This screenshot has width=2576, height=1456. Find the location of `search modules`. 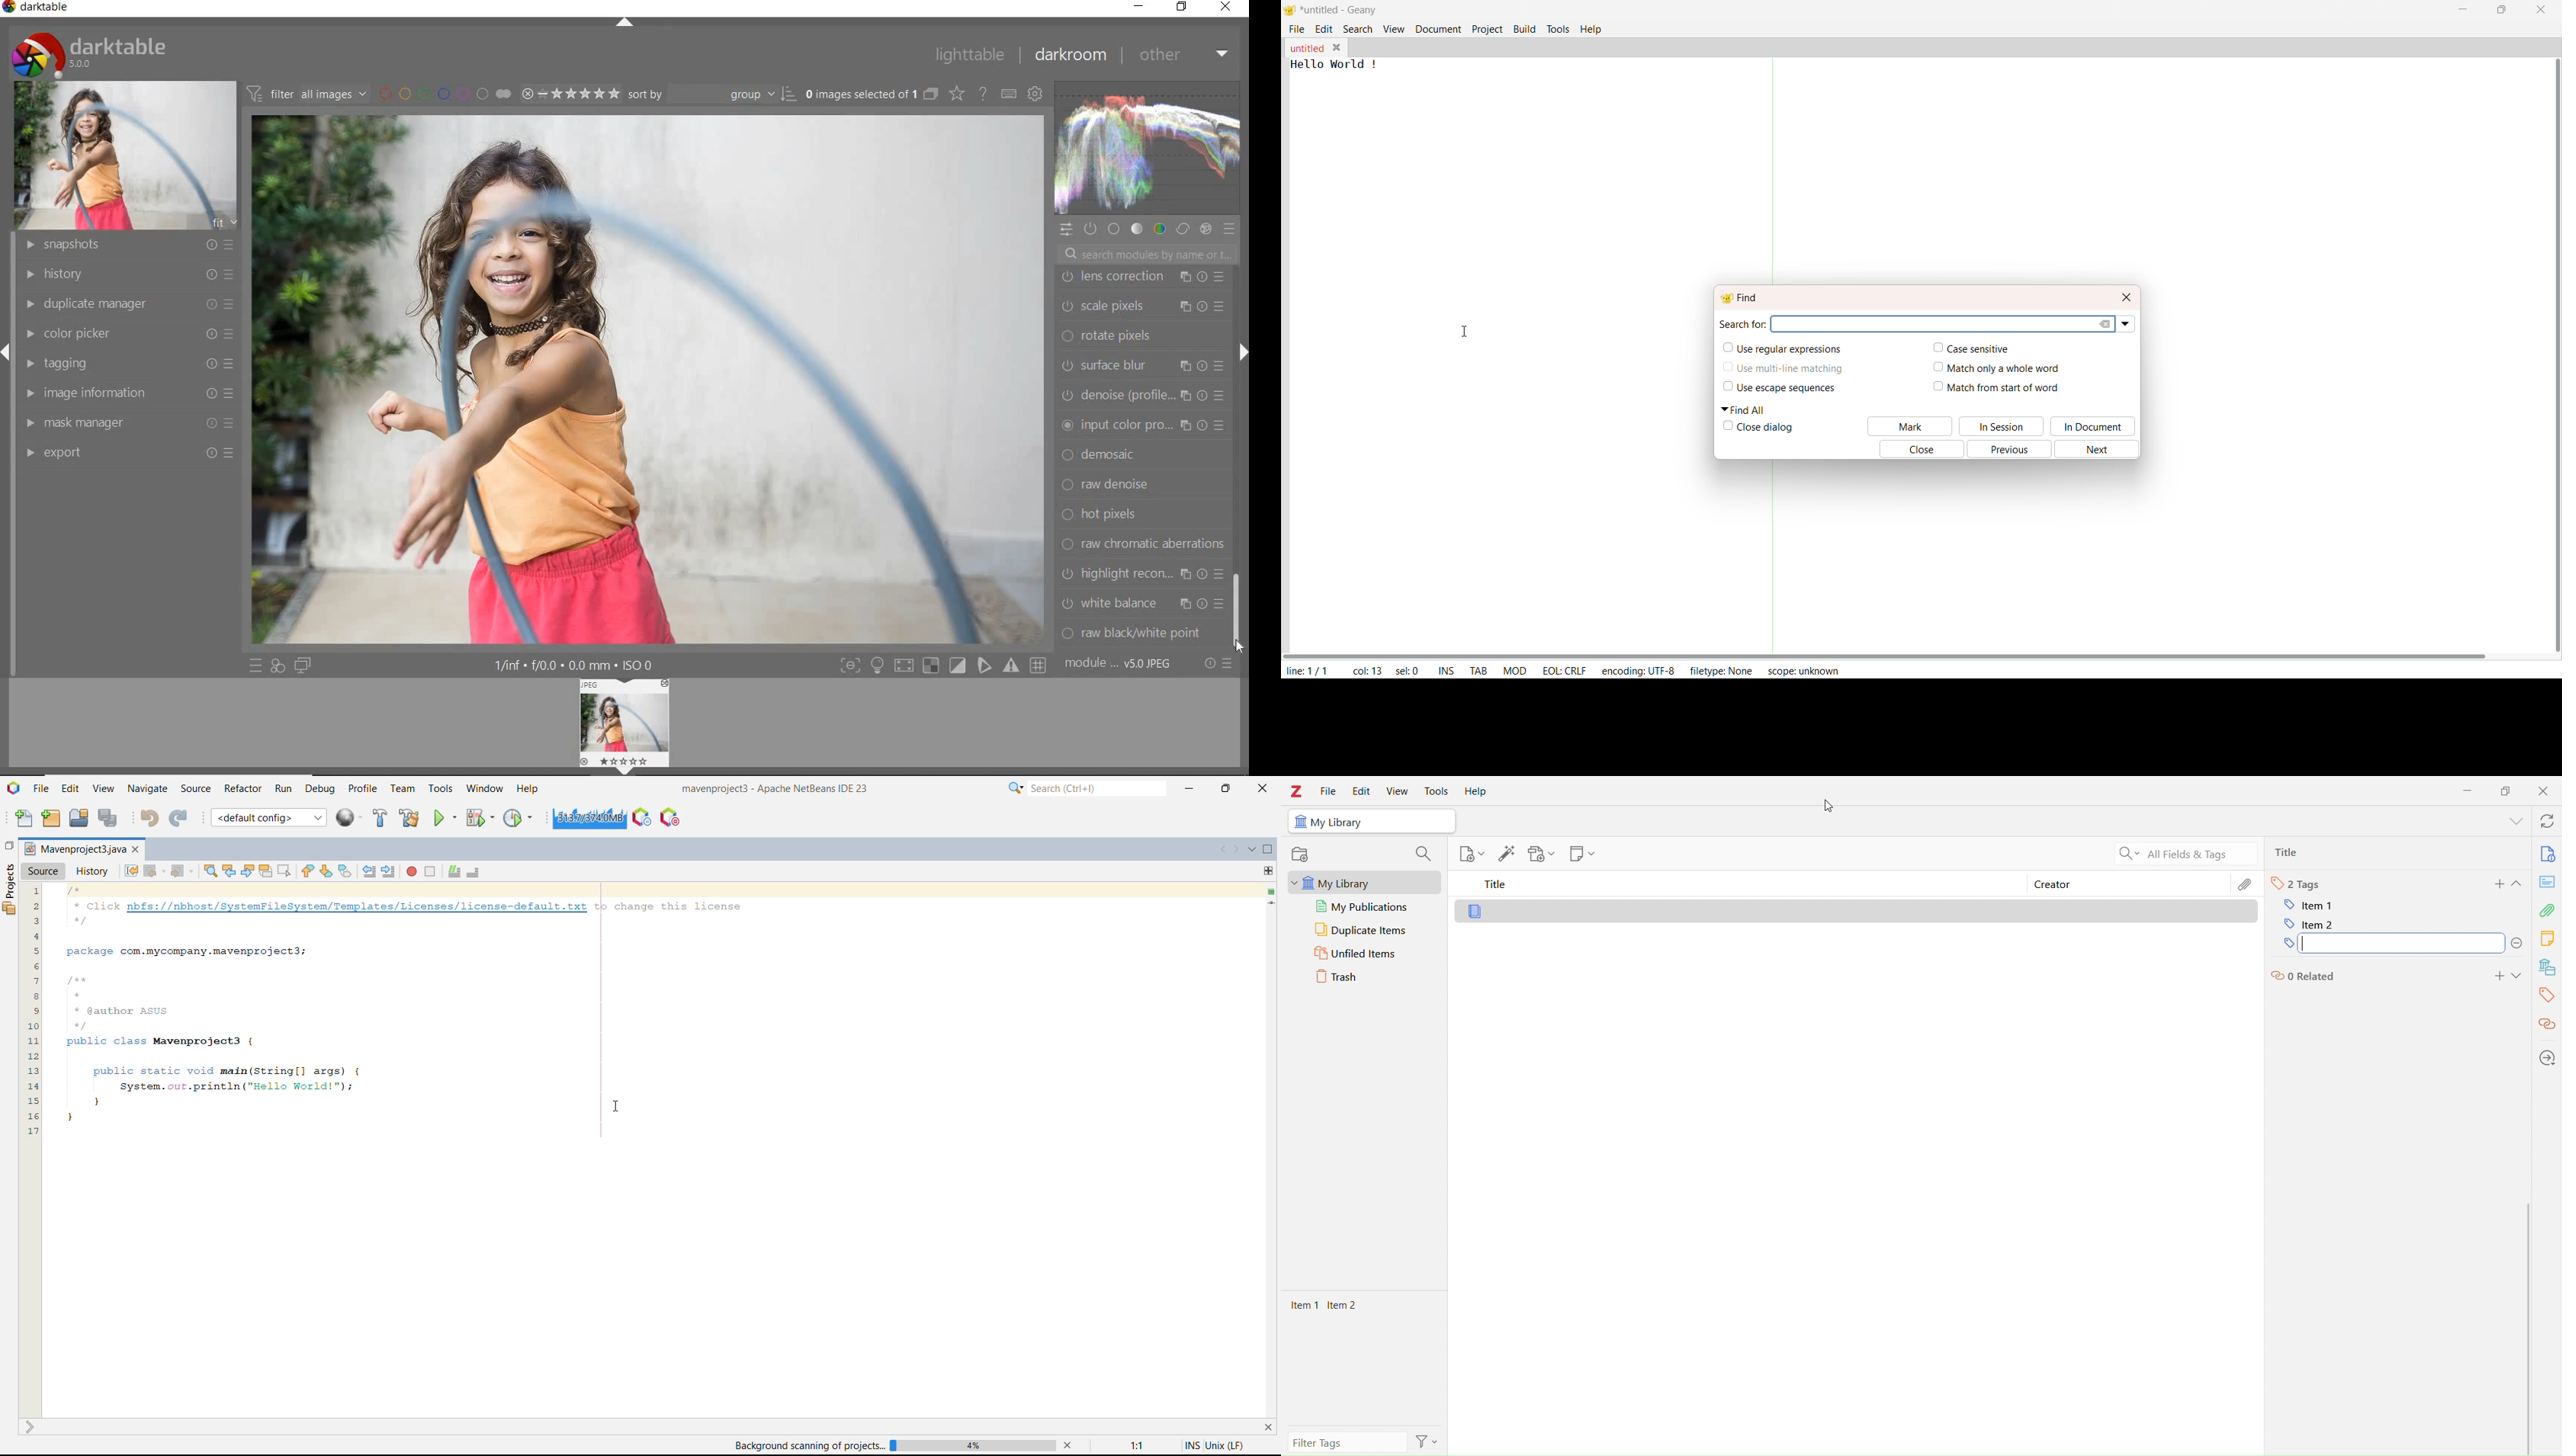

search modules is located at coordinates (1146, 256).